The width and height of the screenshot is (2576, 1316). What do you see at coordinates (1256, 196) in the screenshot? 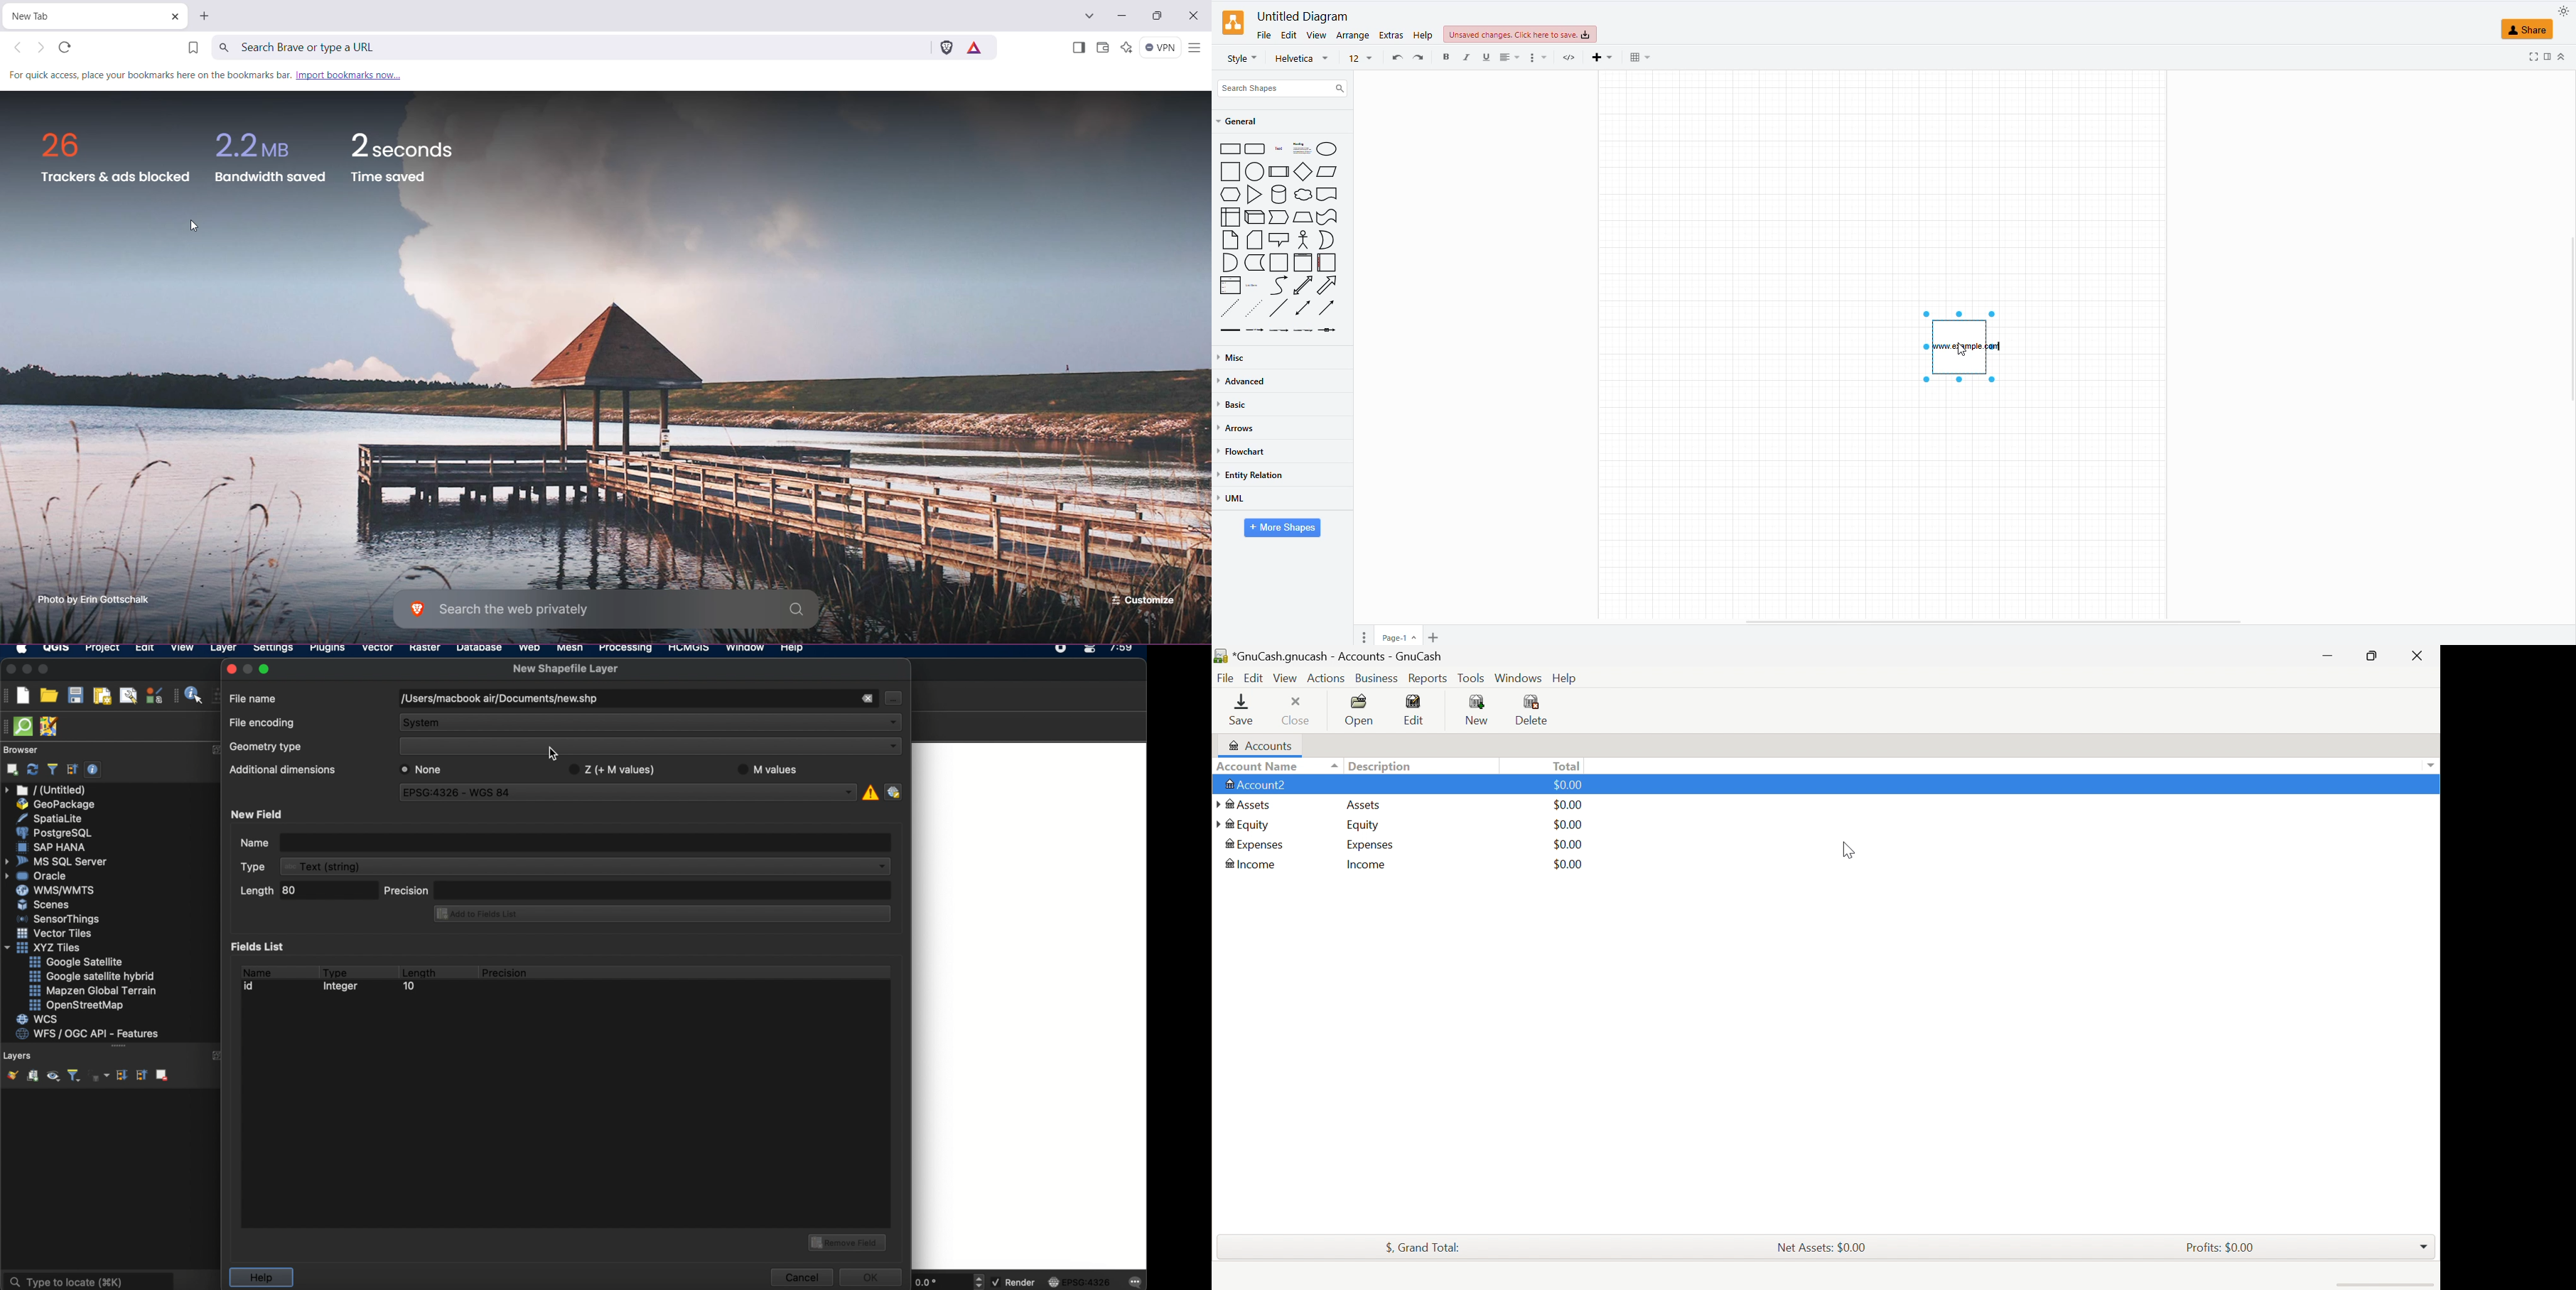
I see `triangle` at bounding box center [1256, 196].